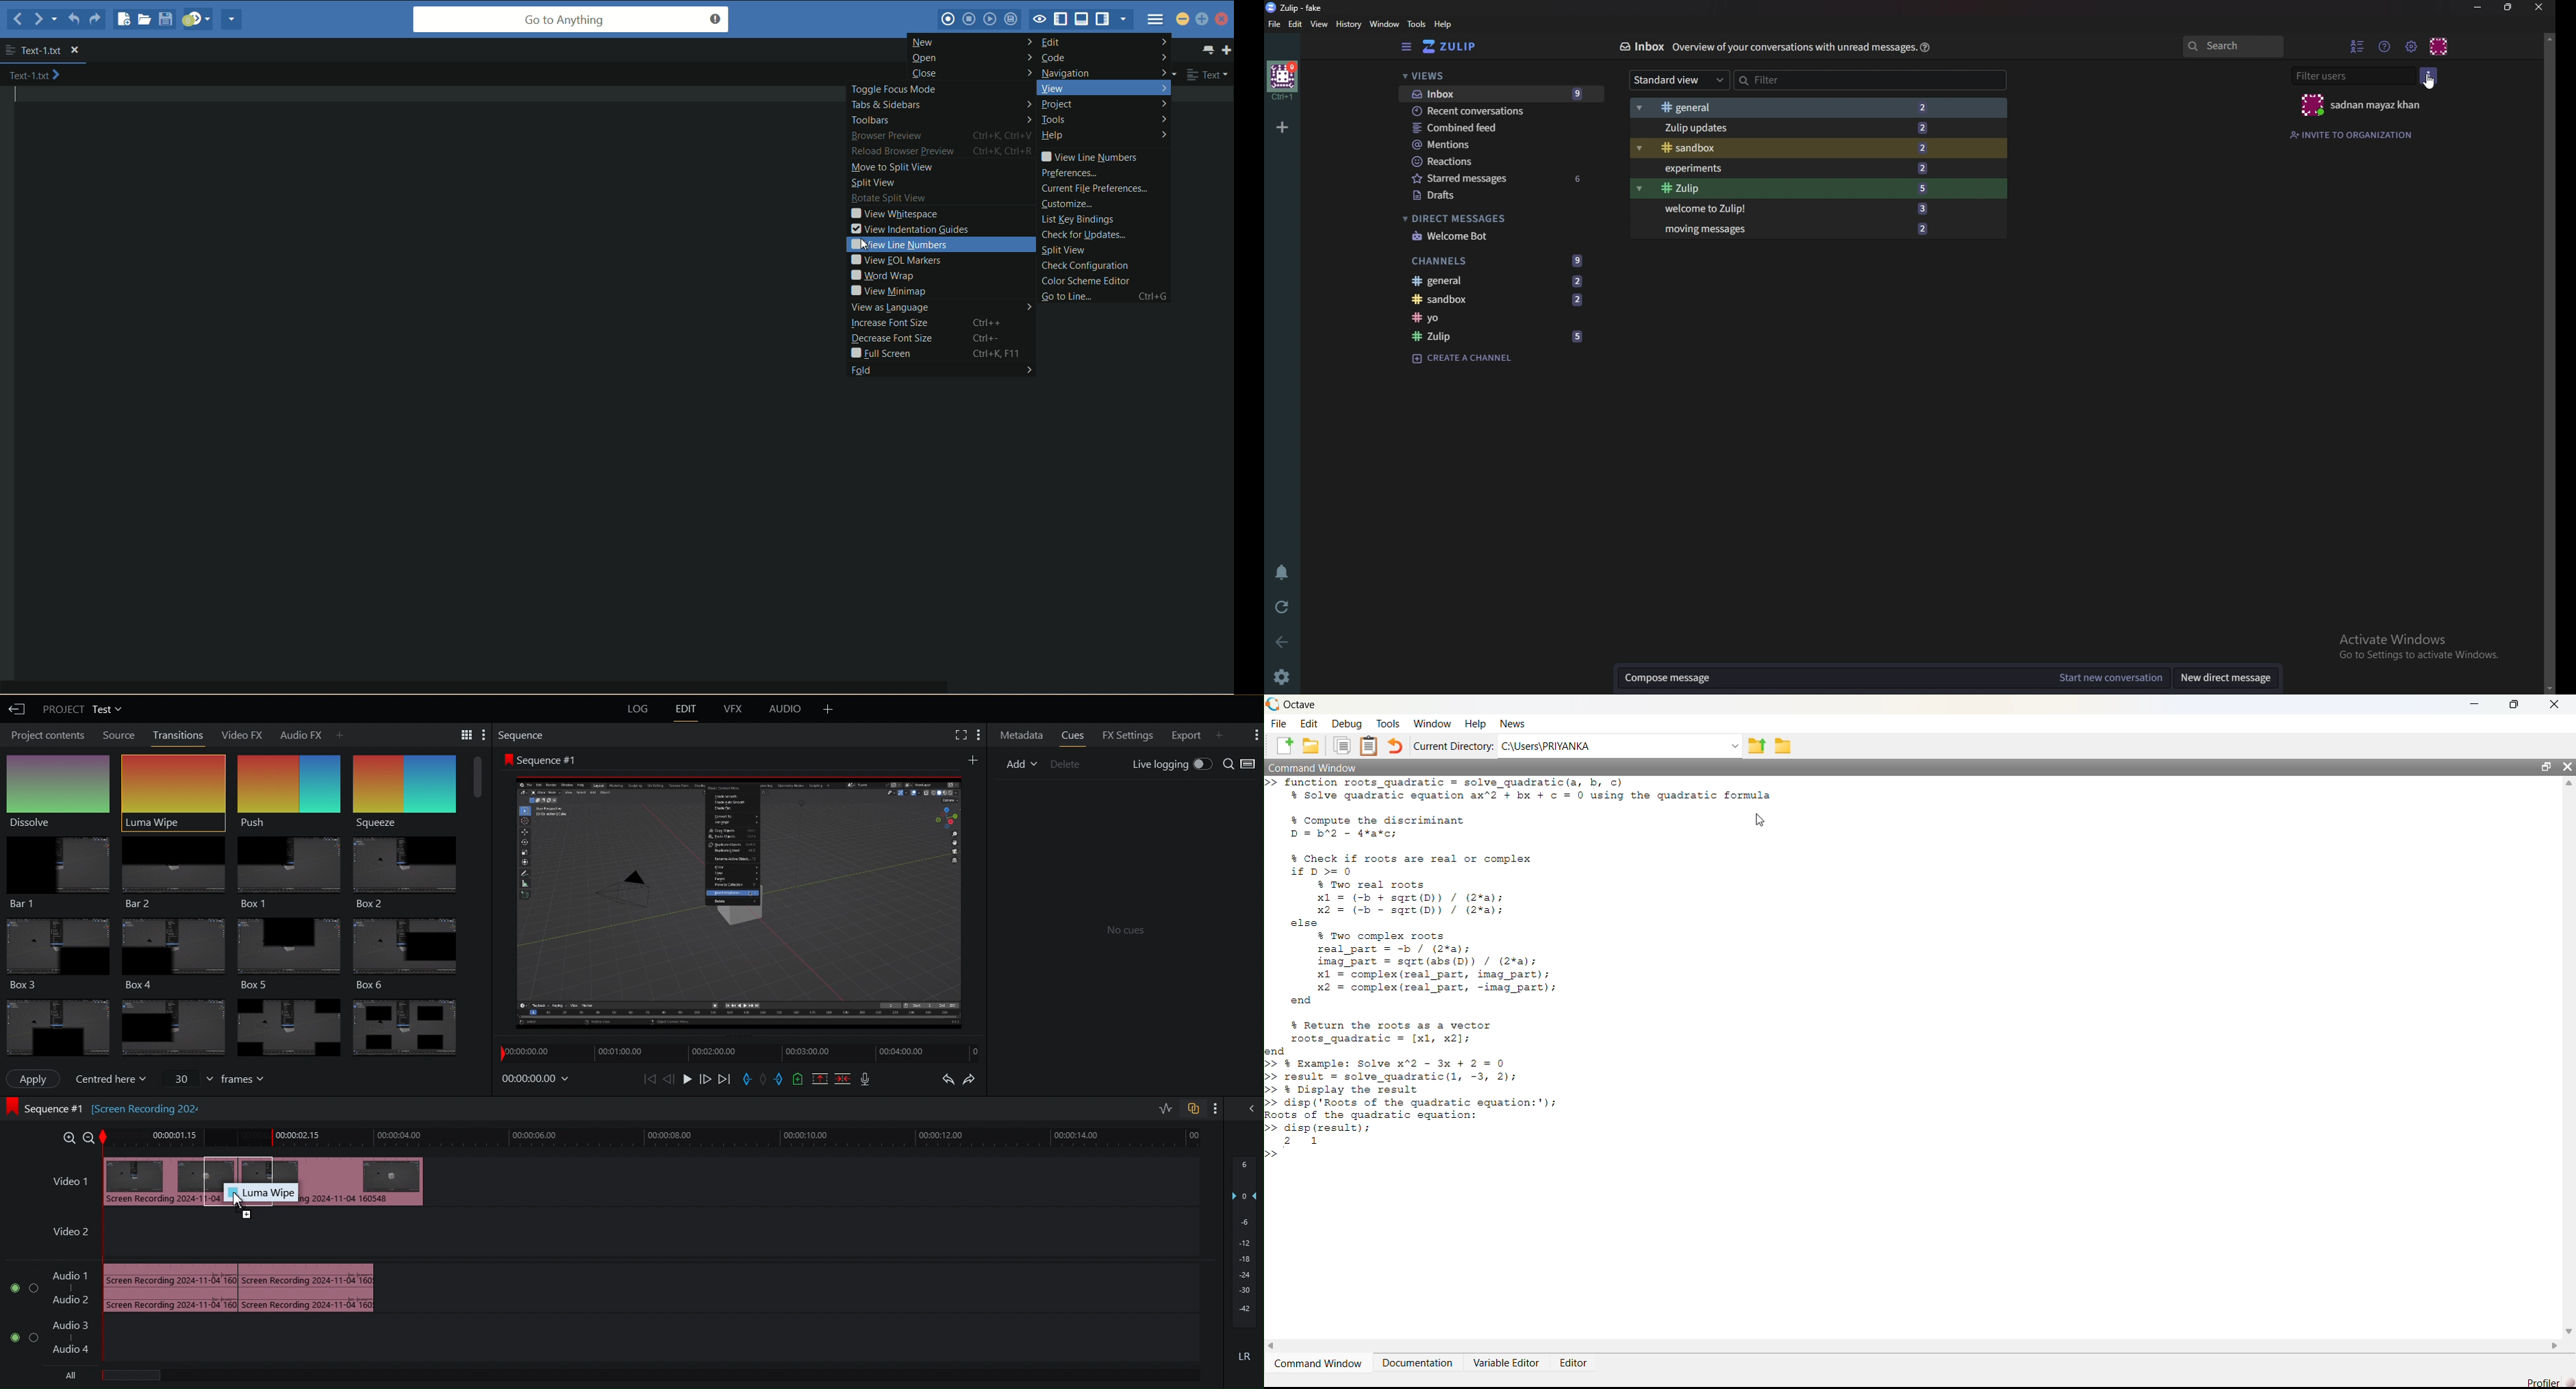  What do you see at coordinates (1453, 746) in the screenshot?
I see `Current Directory:` at bounding box center [1453, 746].